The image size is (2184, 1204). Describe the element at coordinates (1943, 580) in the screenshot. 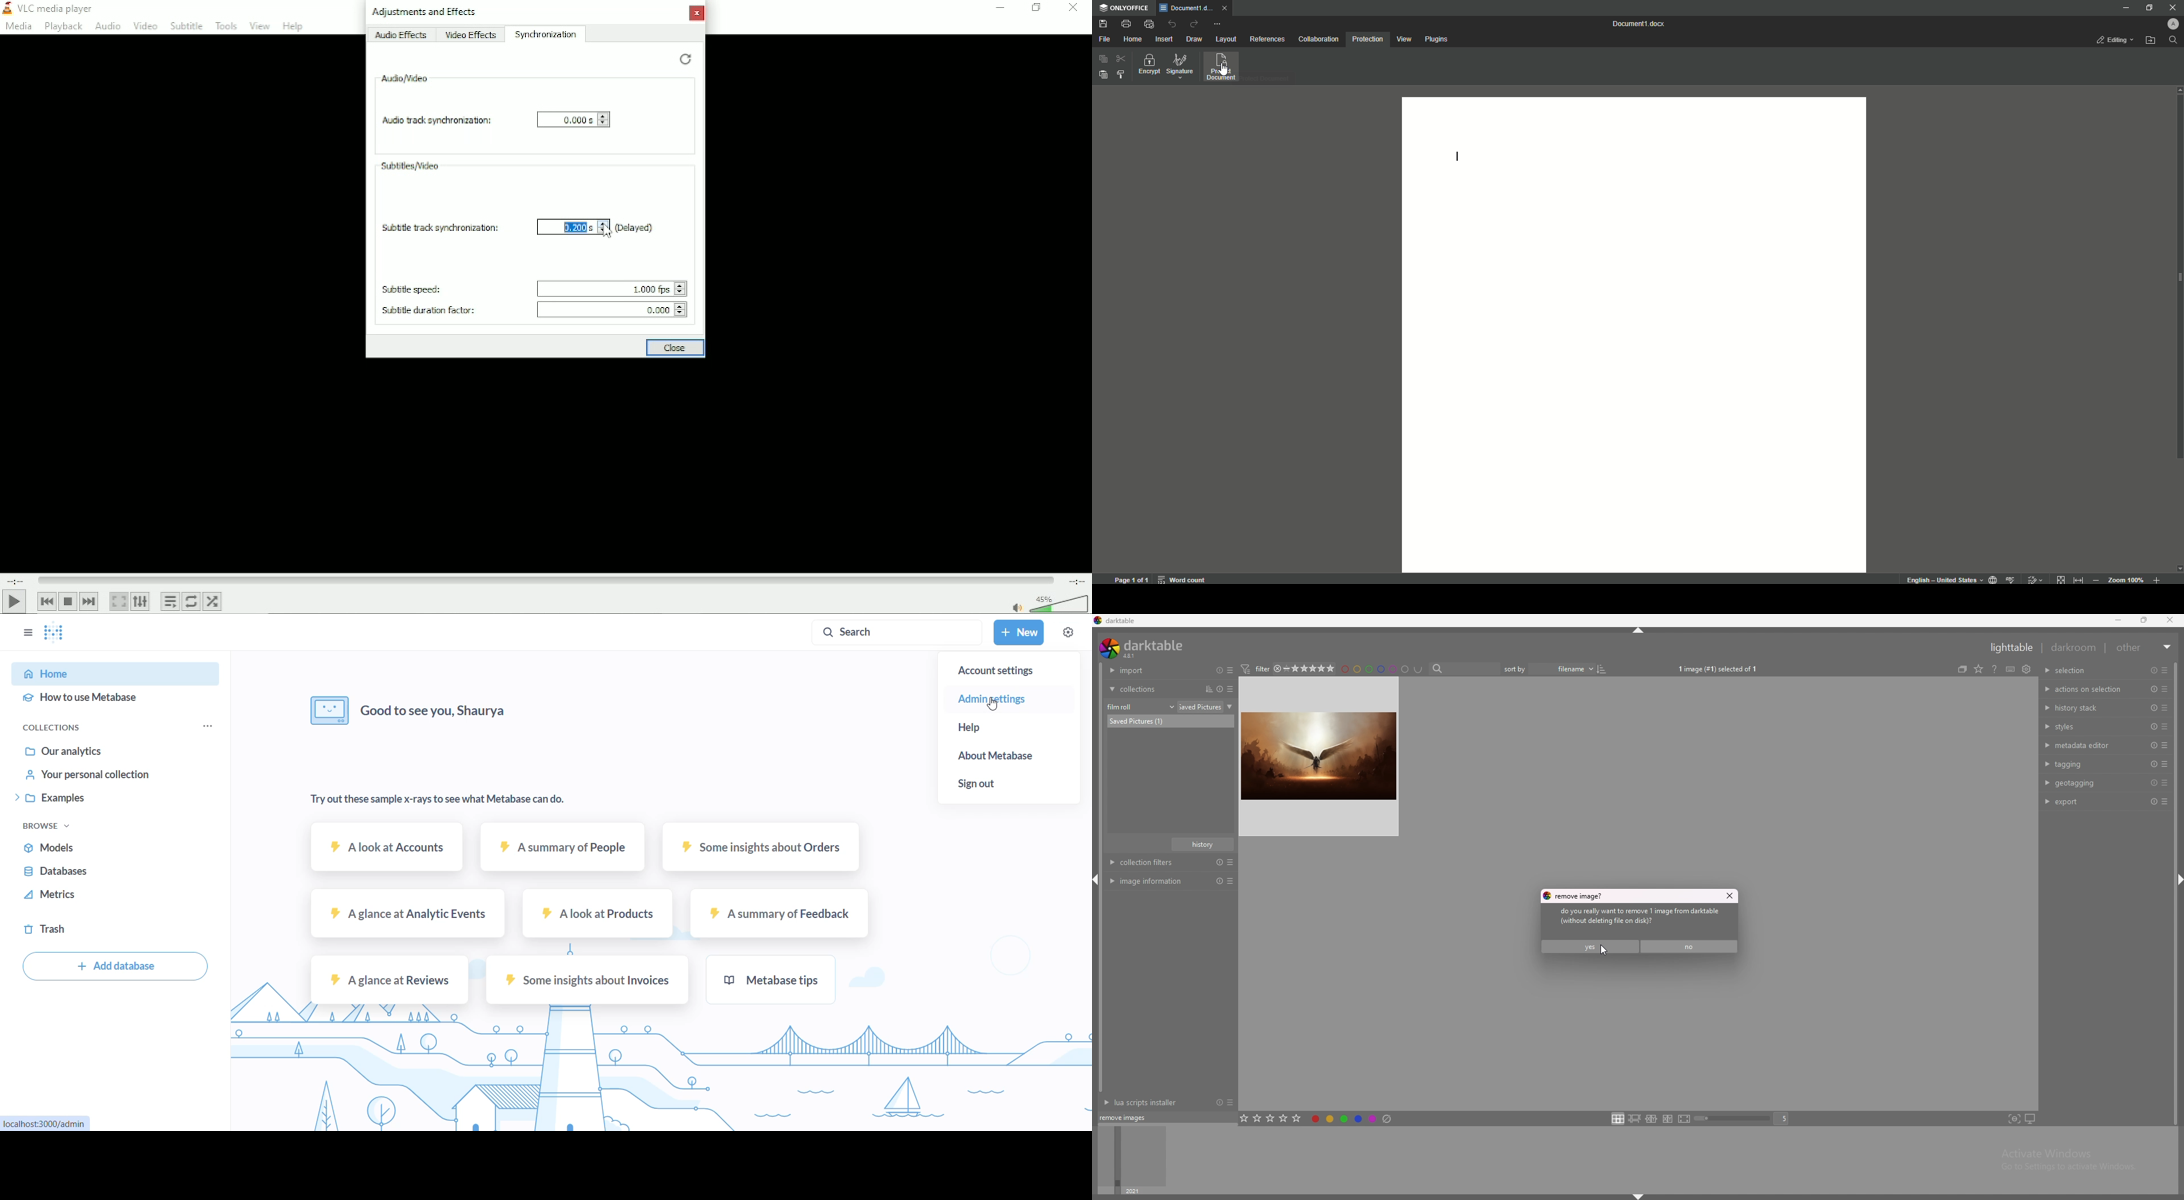

I see `text language` at that location.